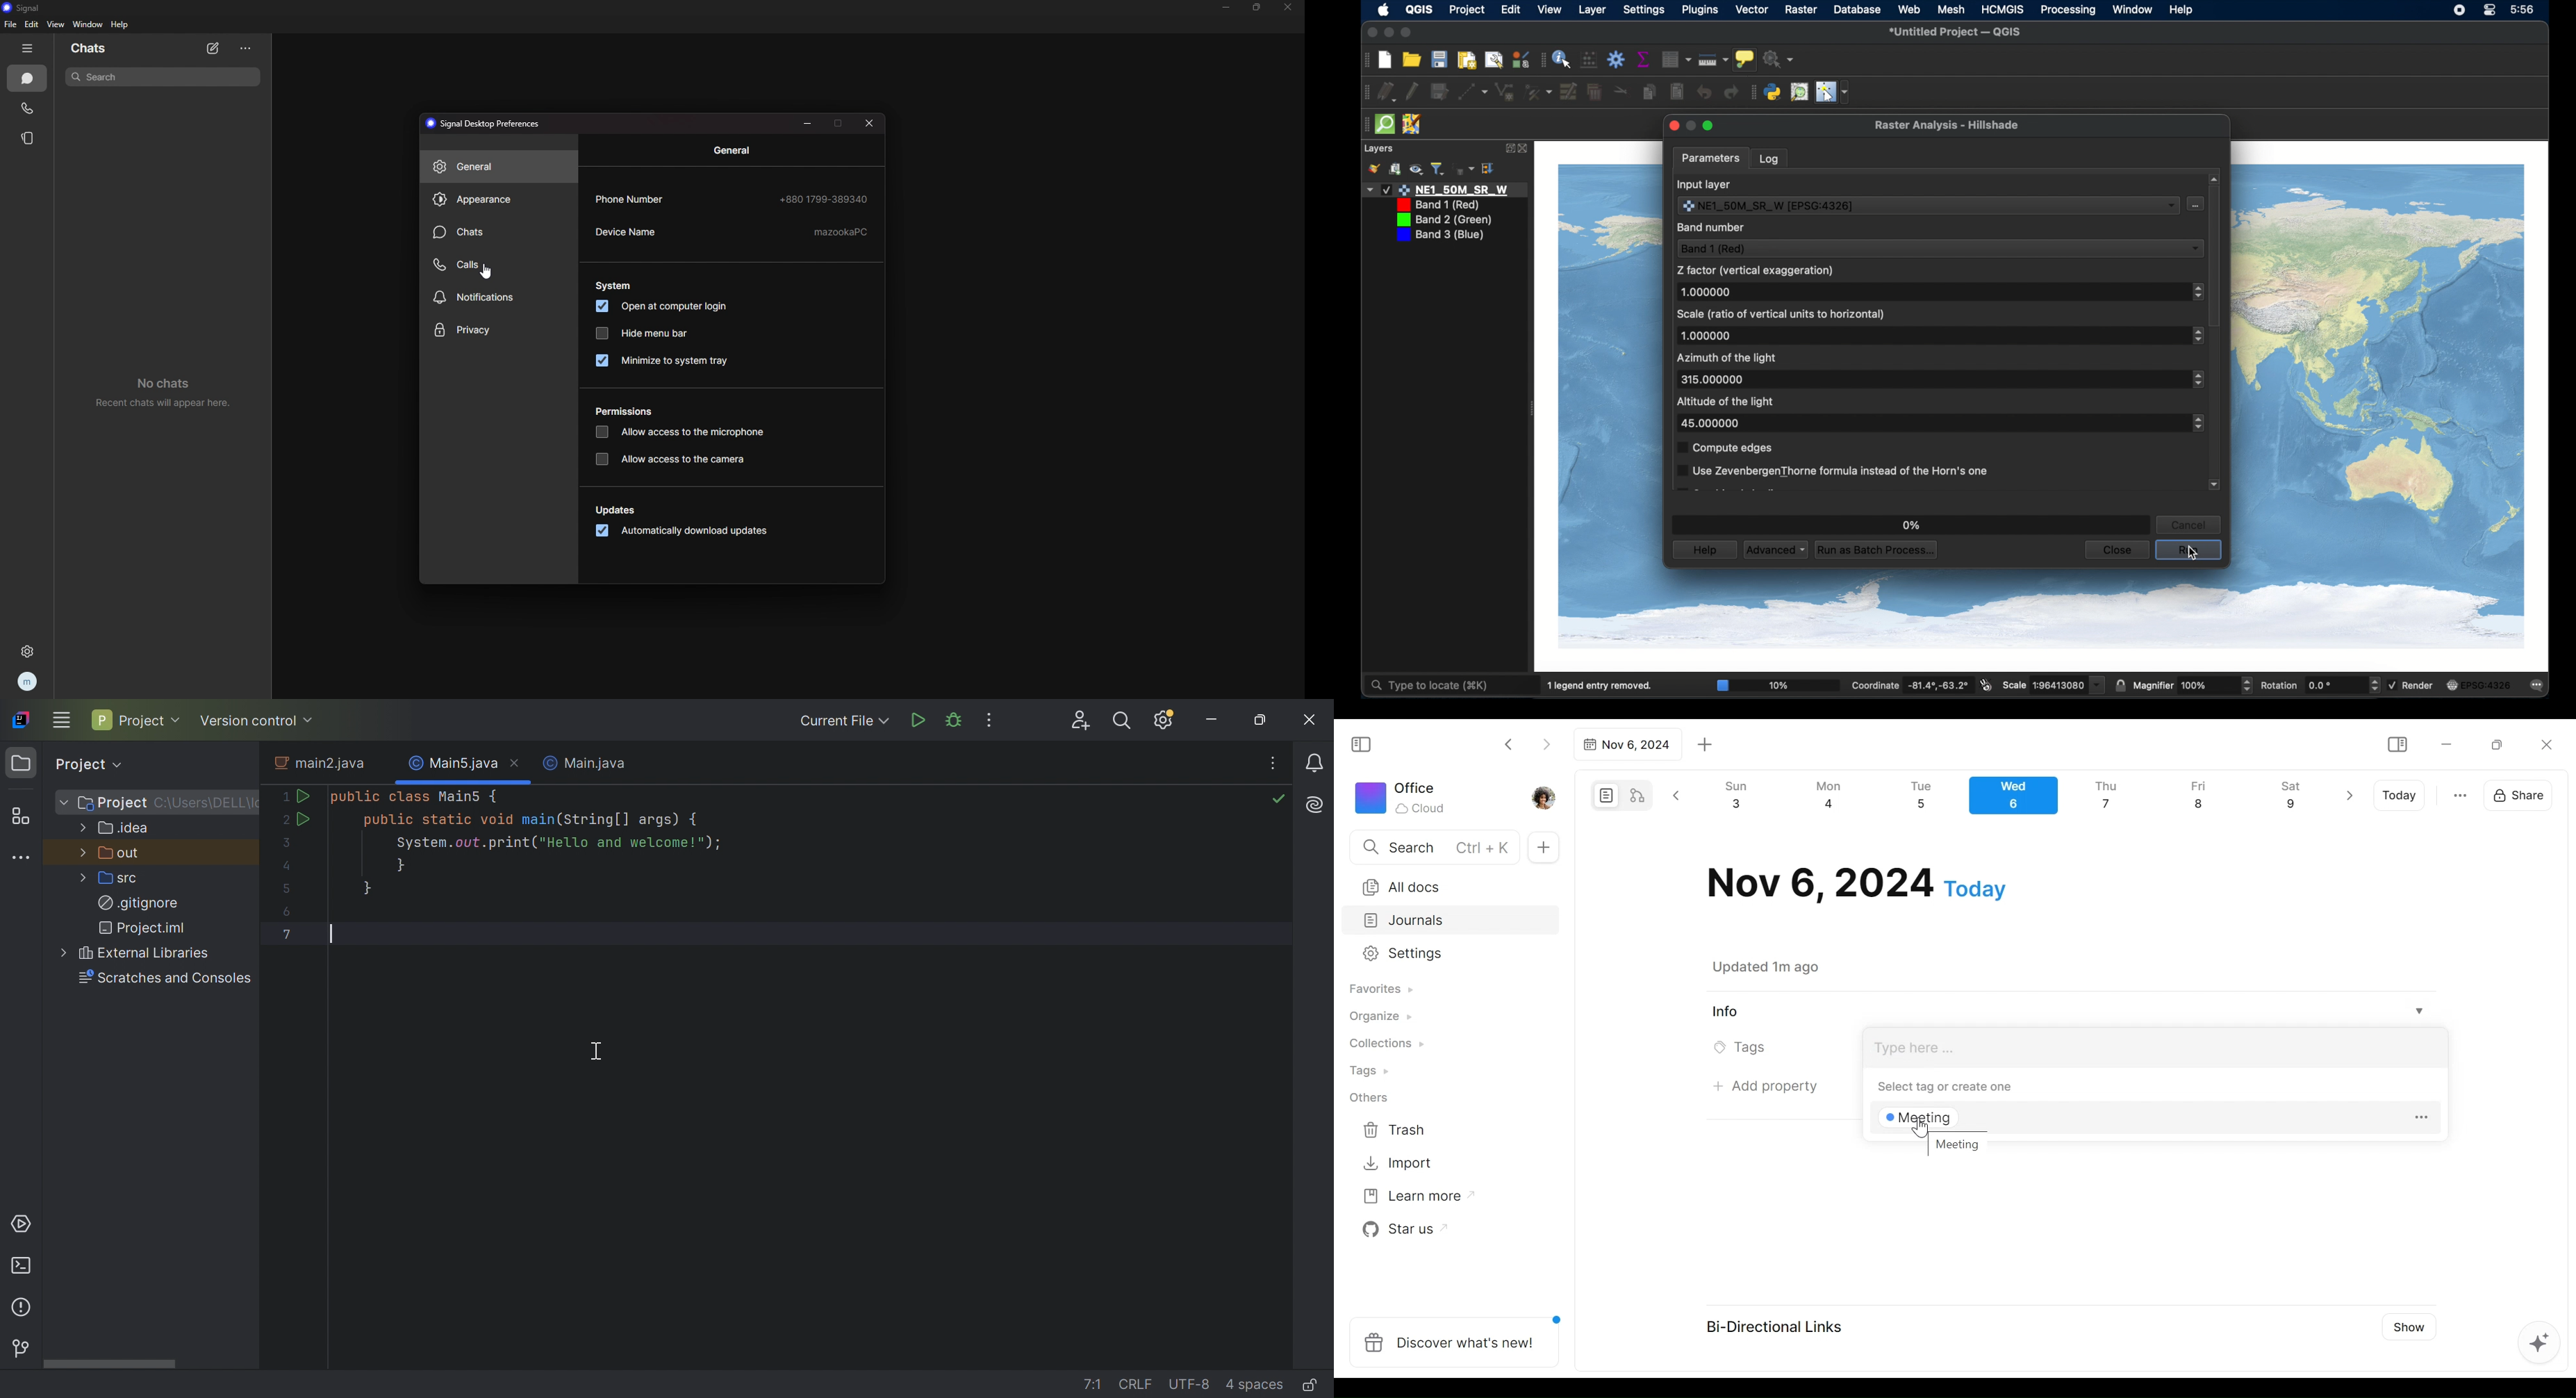 The height and width of the screenshot is (1400, 2576). I want to click on pointer cursor, so click(2194, 549).